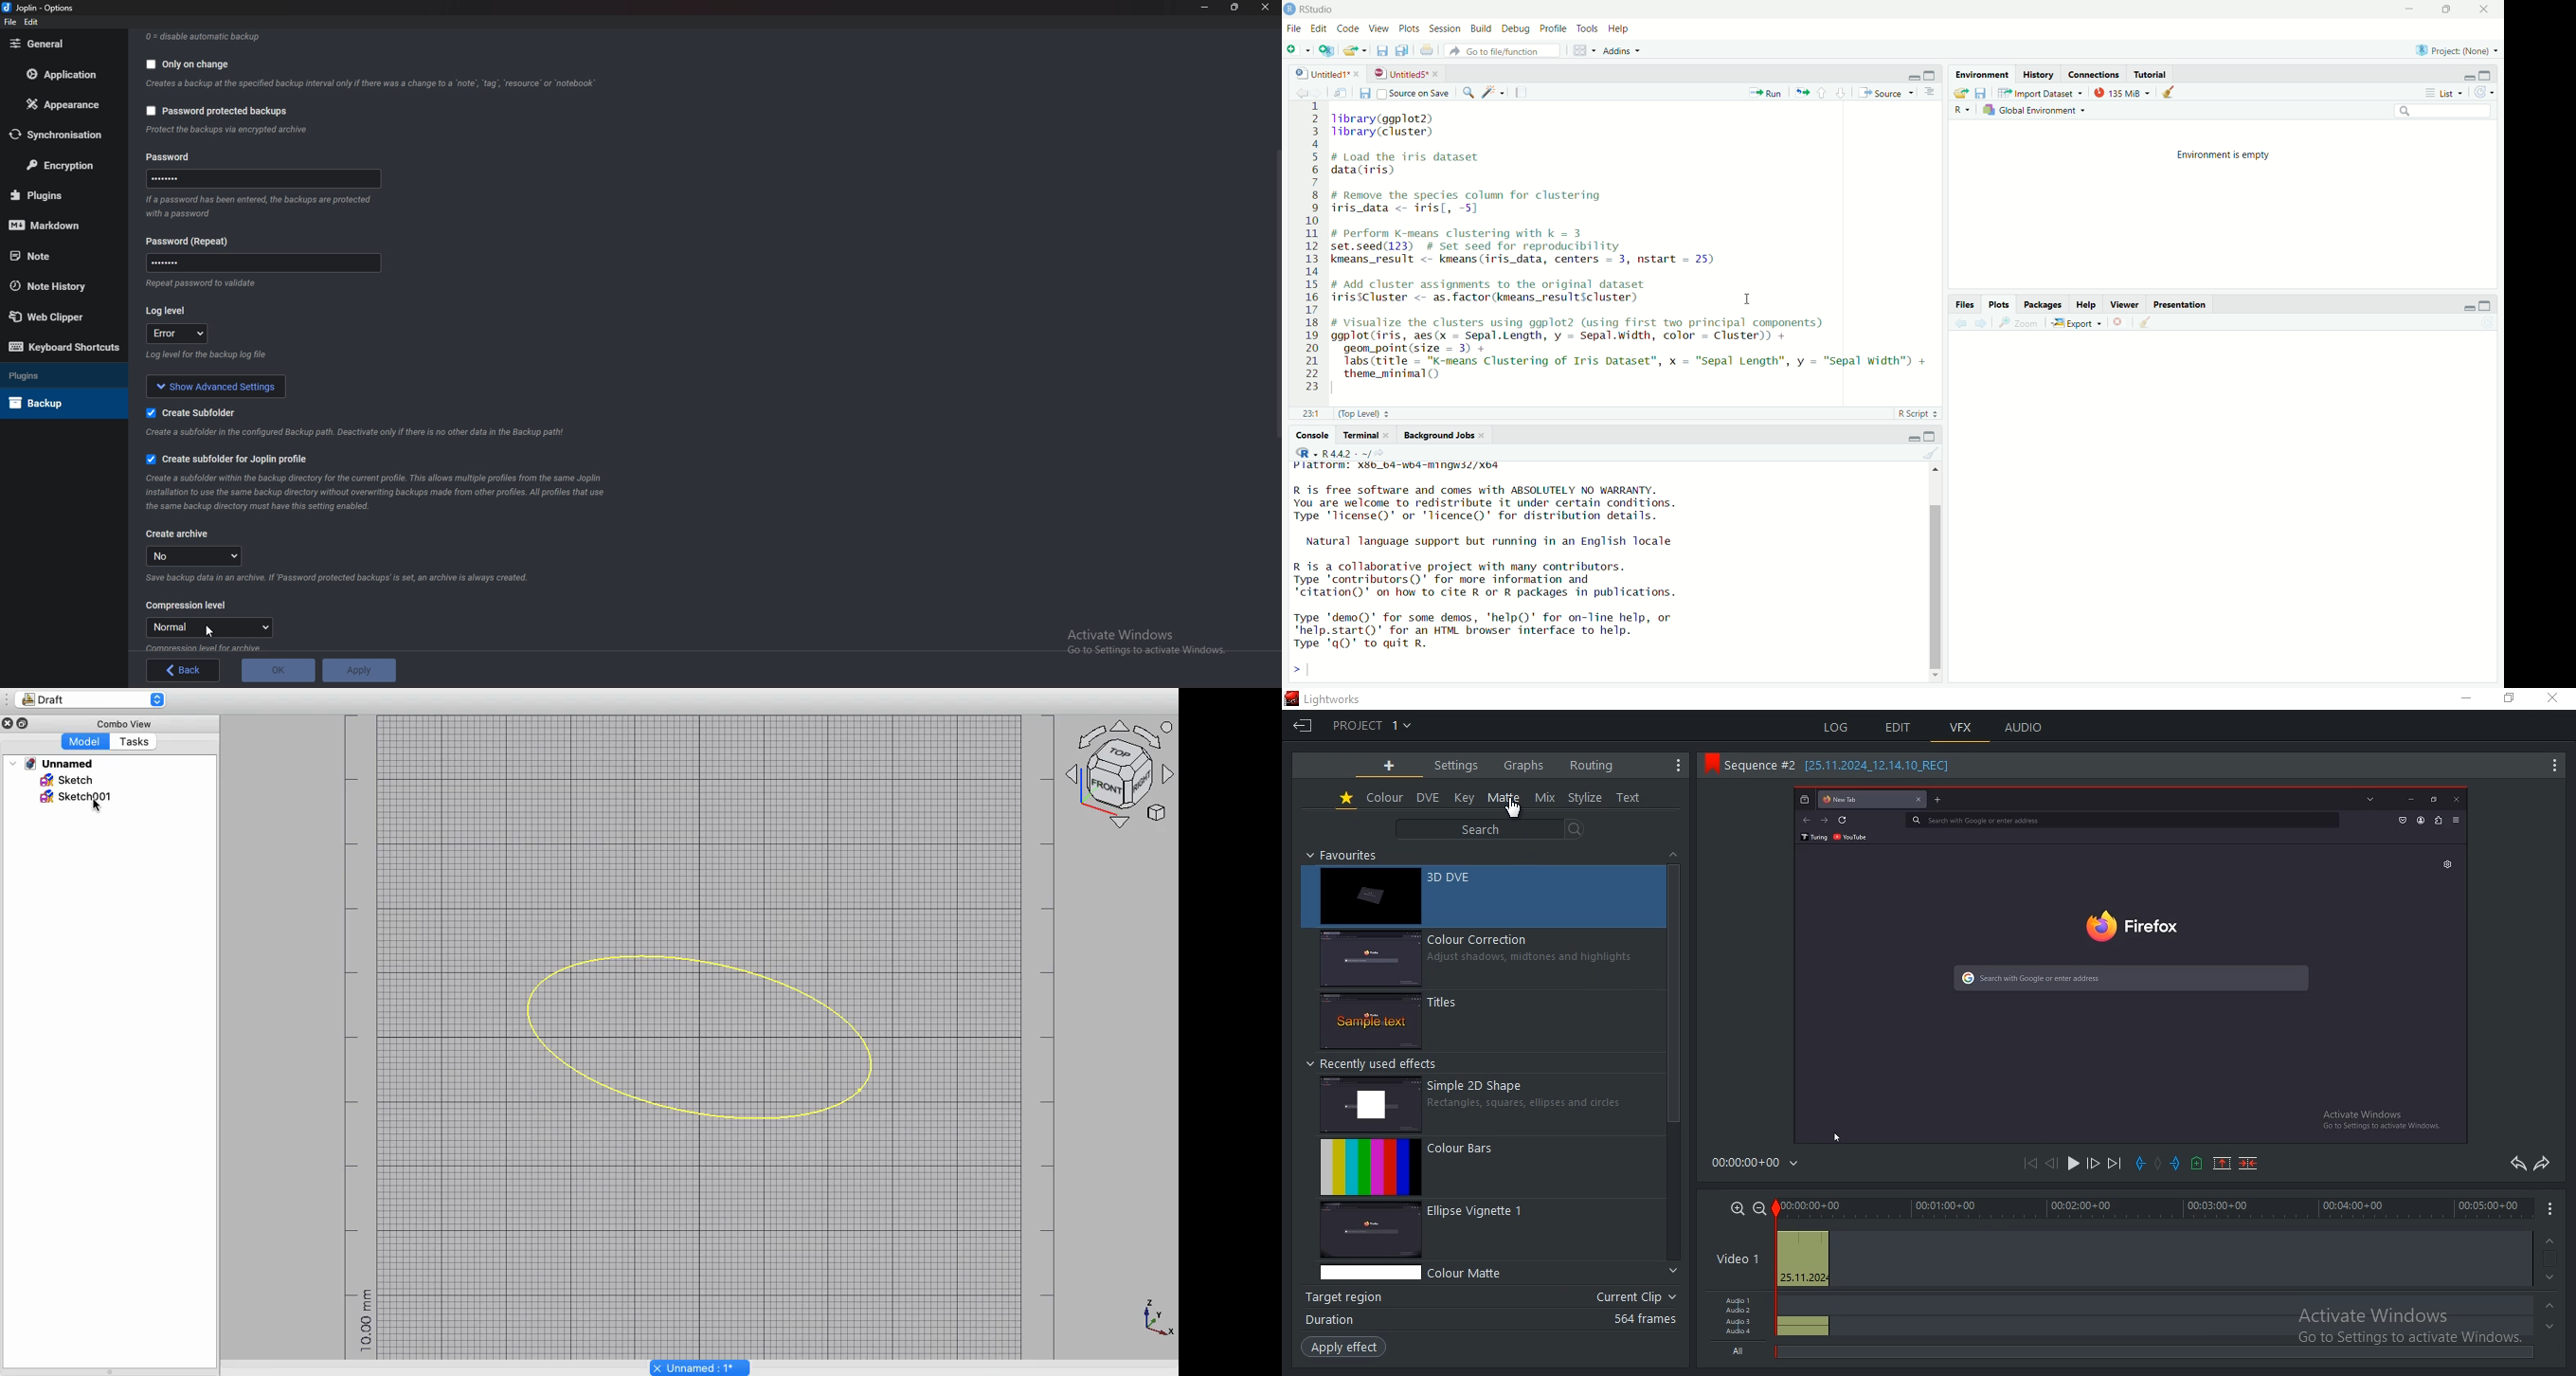 Image resolution: width=2576 pixels, height=1400 pixels. What do you see at coordinates (1310, 248) in the screenshot?
I see `serial number` at bounding box center [1310, 248].